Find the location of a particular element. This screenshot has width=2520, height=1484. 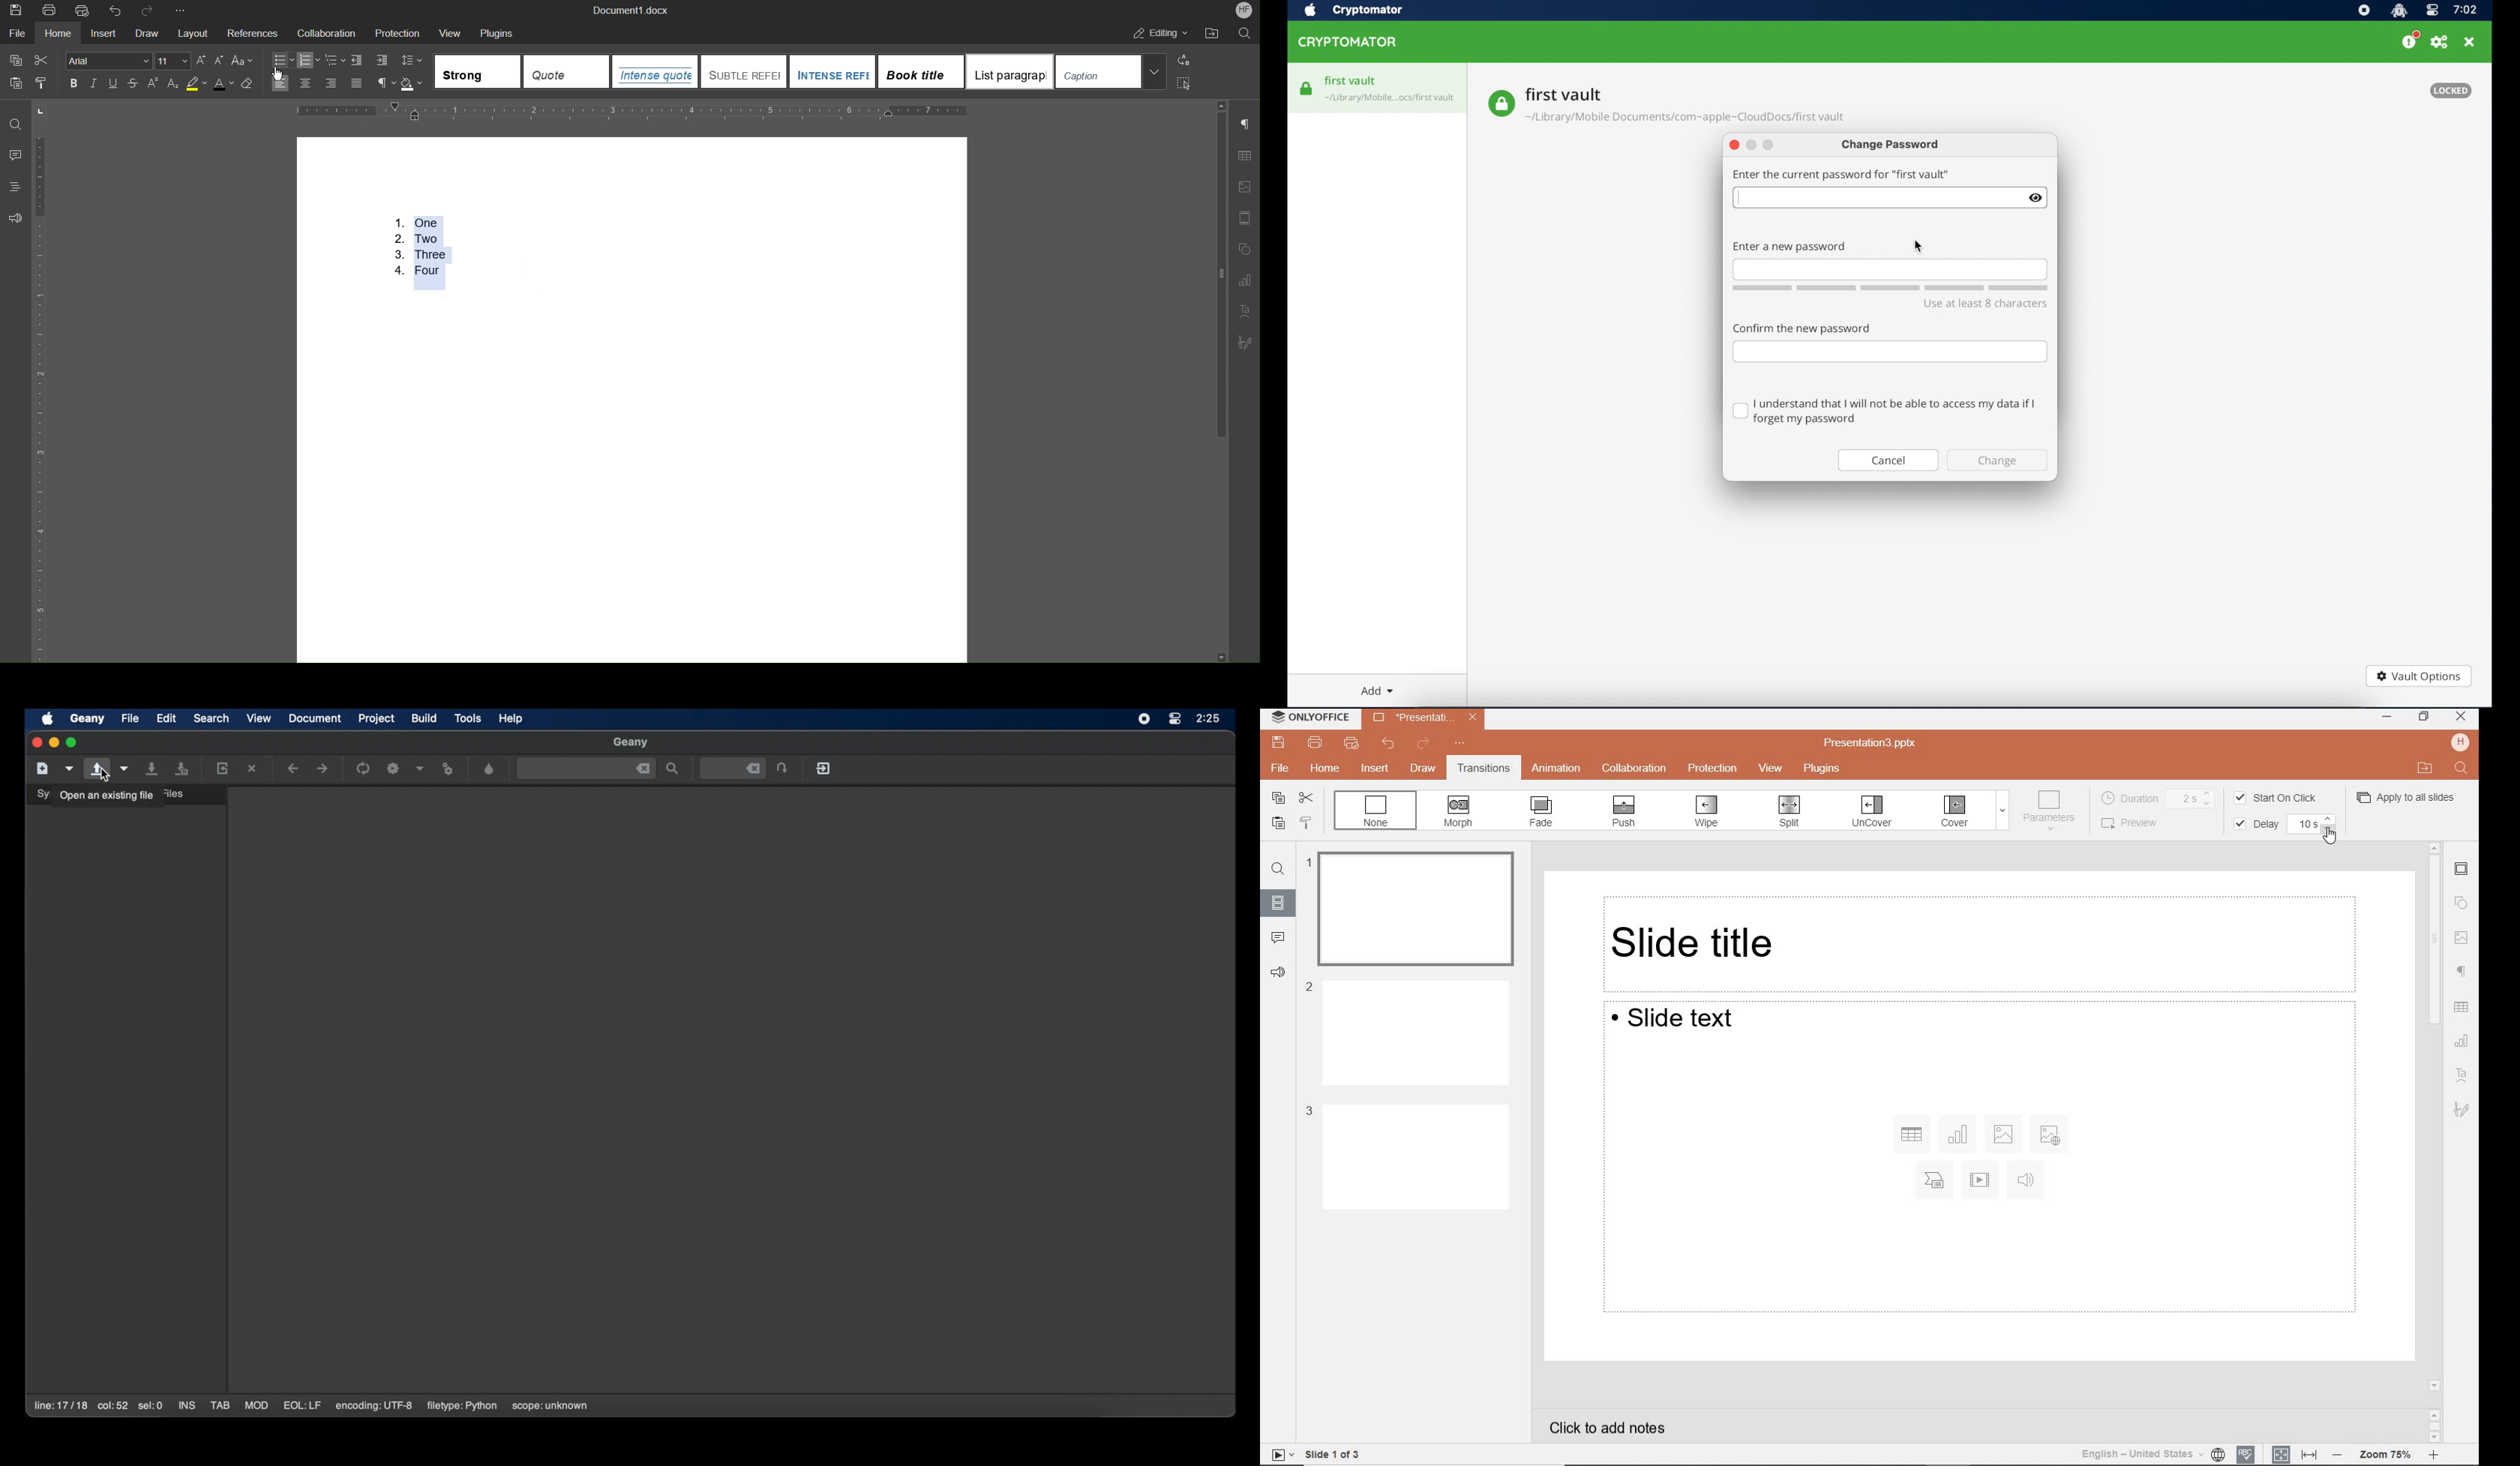

FIT TO SLIDE / FIT TO WIDTH is located at coordinates (2295, 1454).